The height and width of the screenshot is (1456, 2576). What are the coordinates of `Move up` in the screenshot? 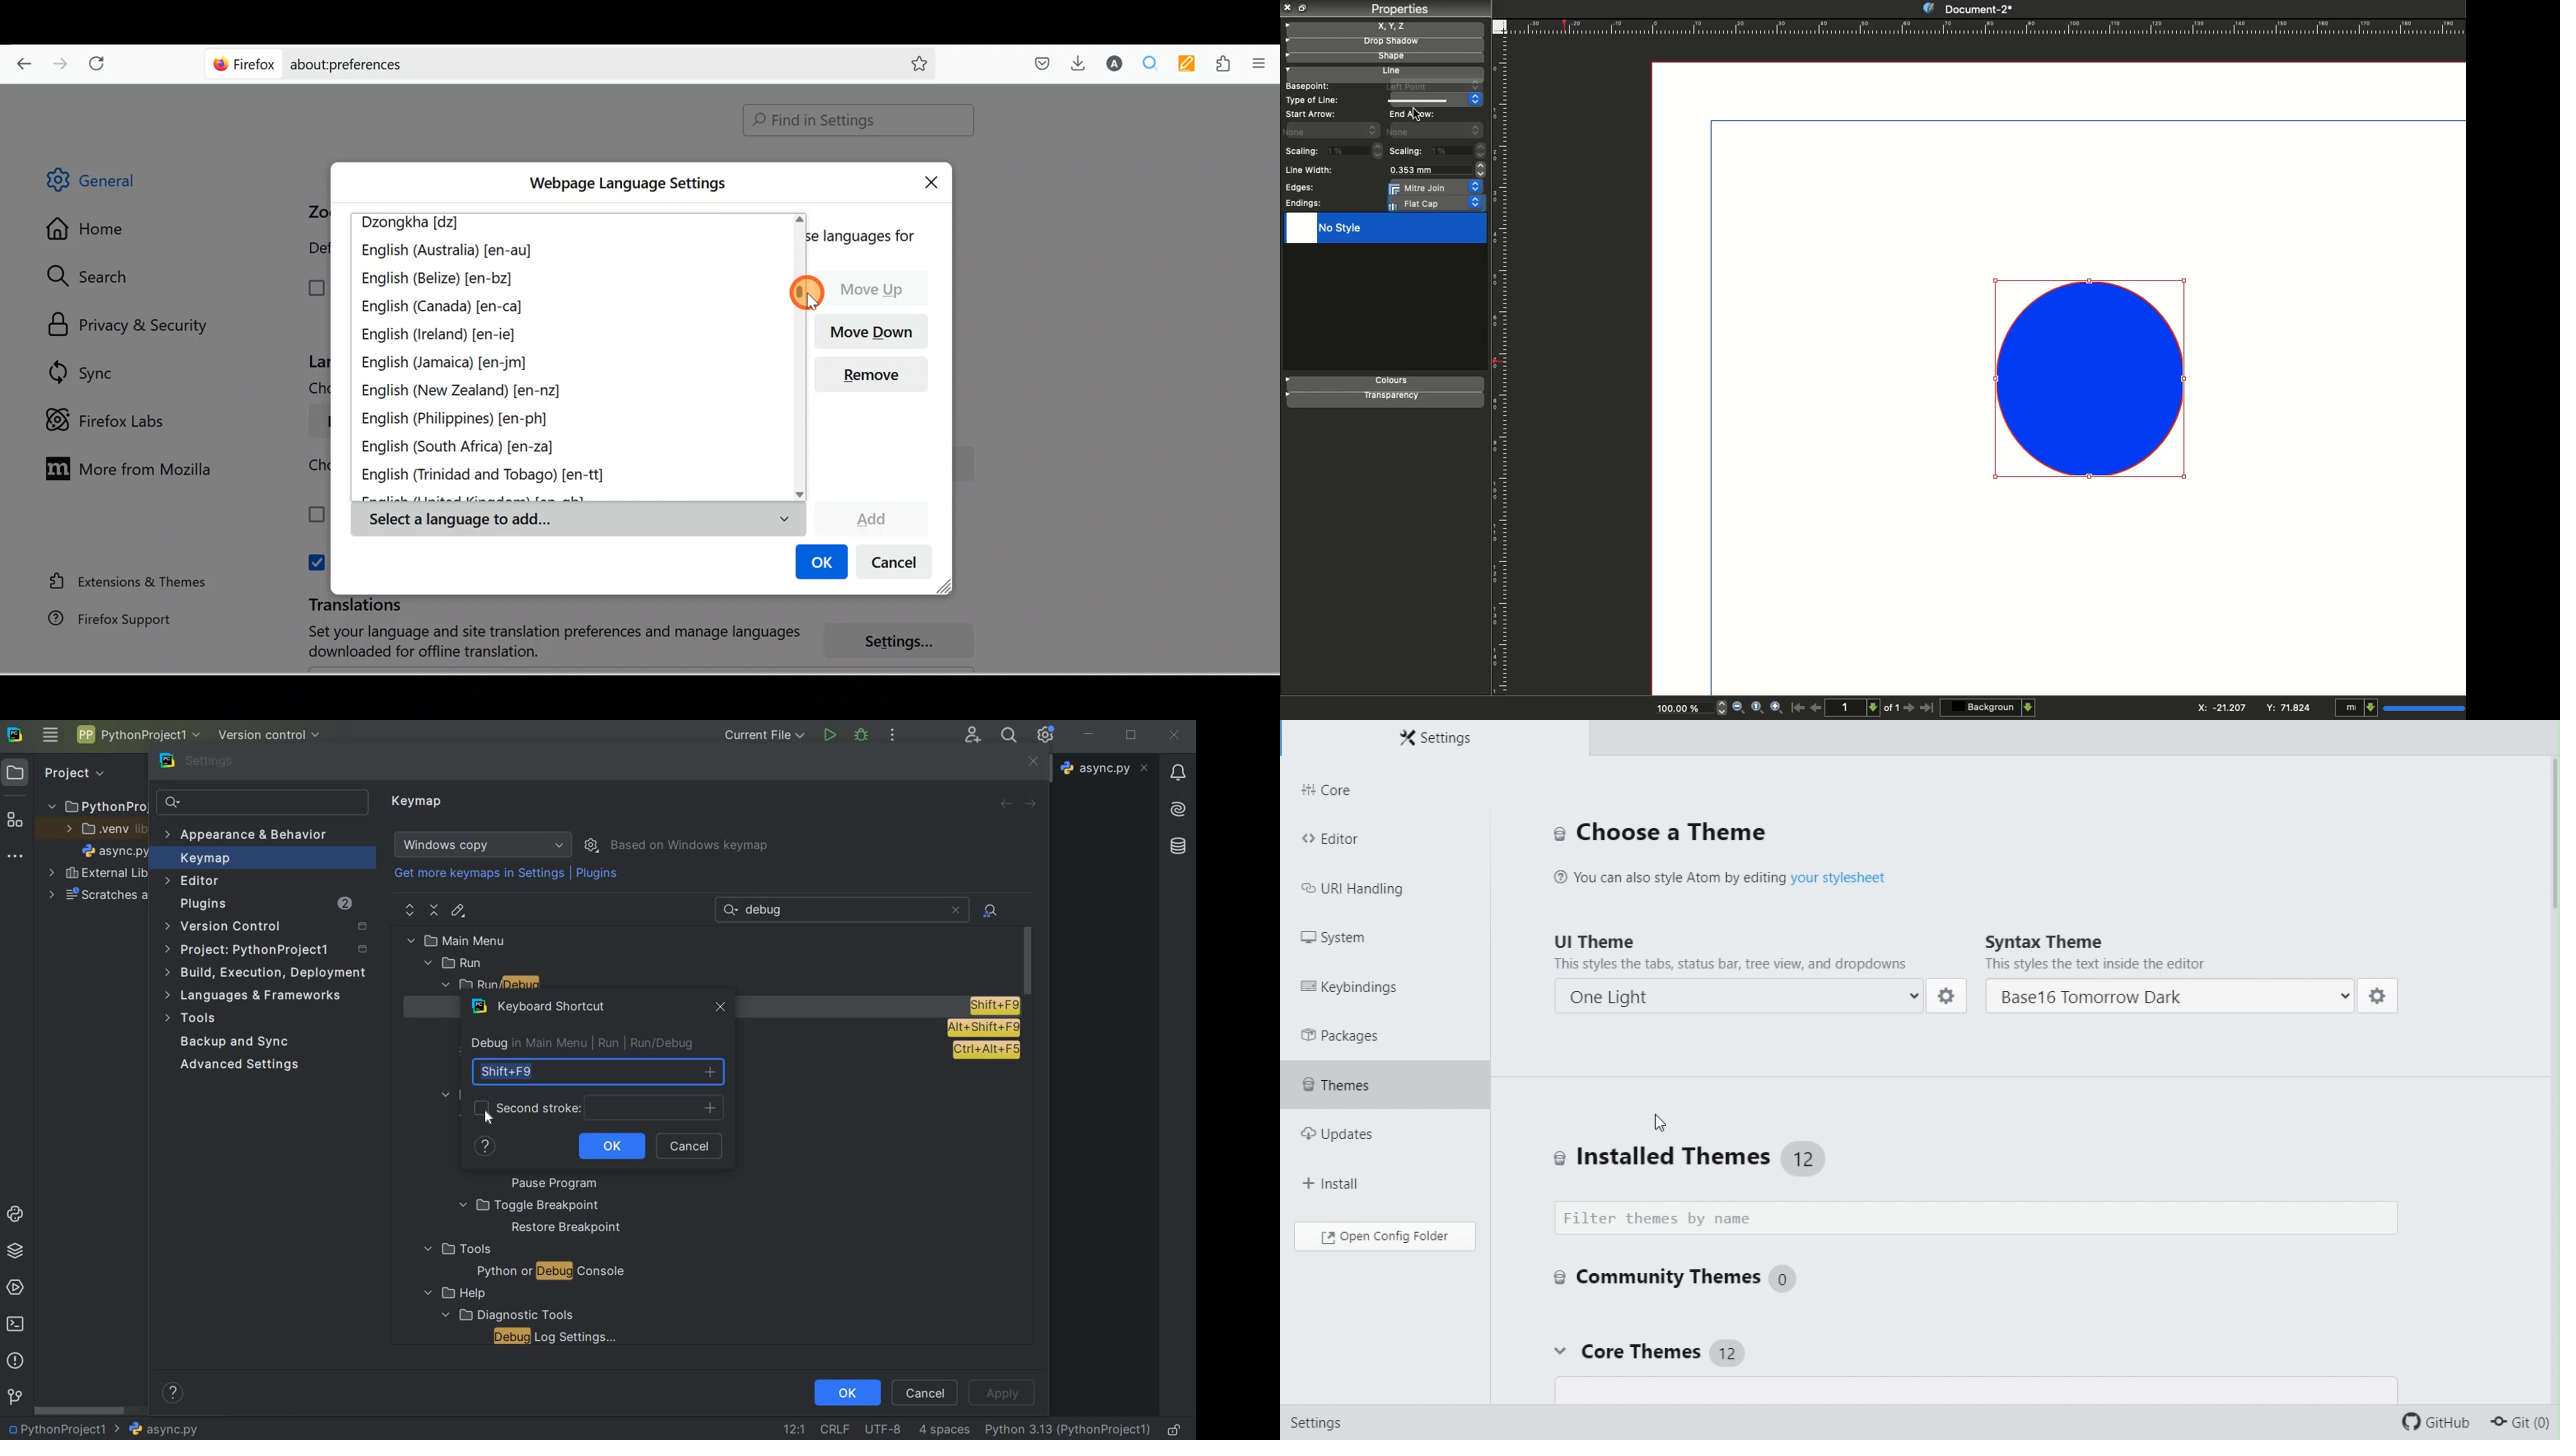 It's located at (878, 289).